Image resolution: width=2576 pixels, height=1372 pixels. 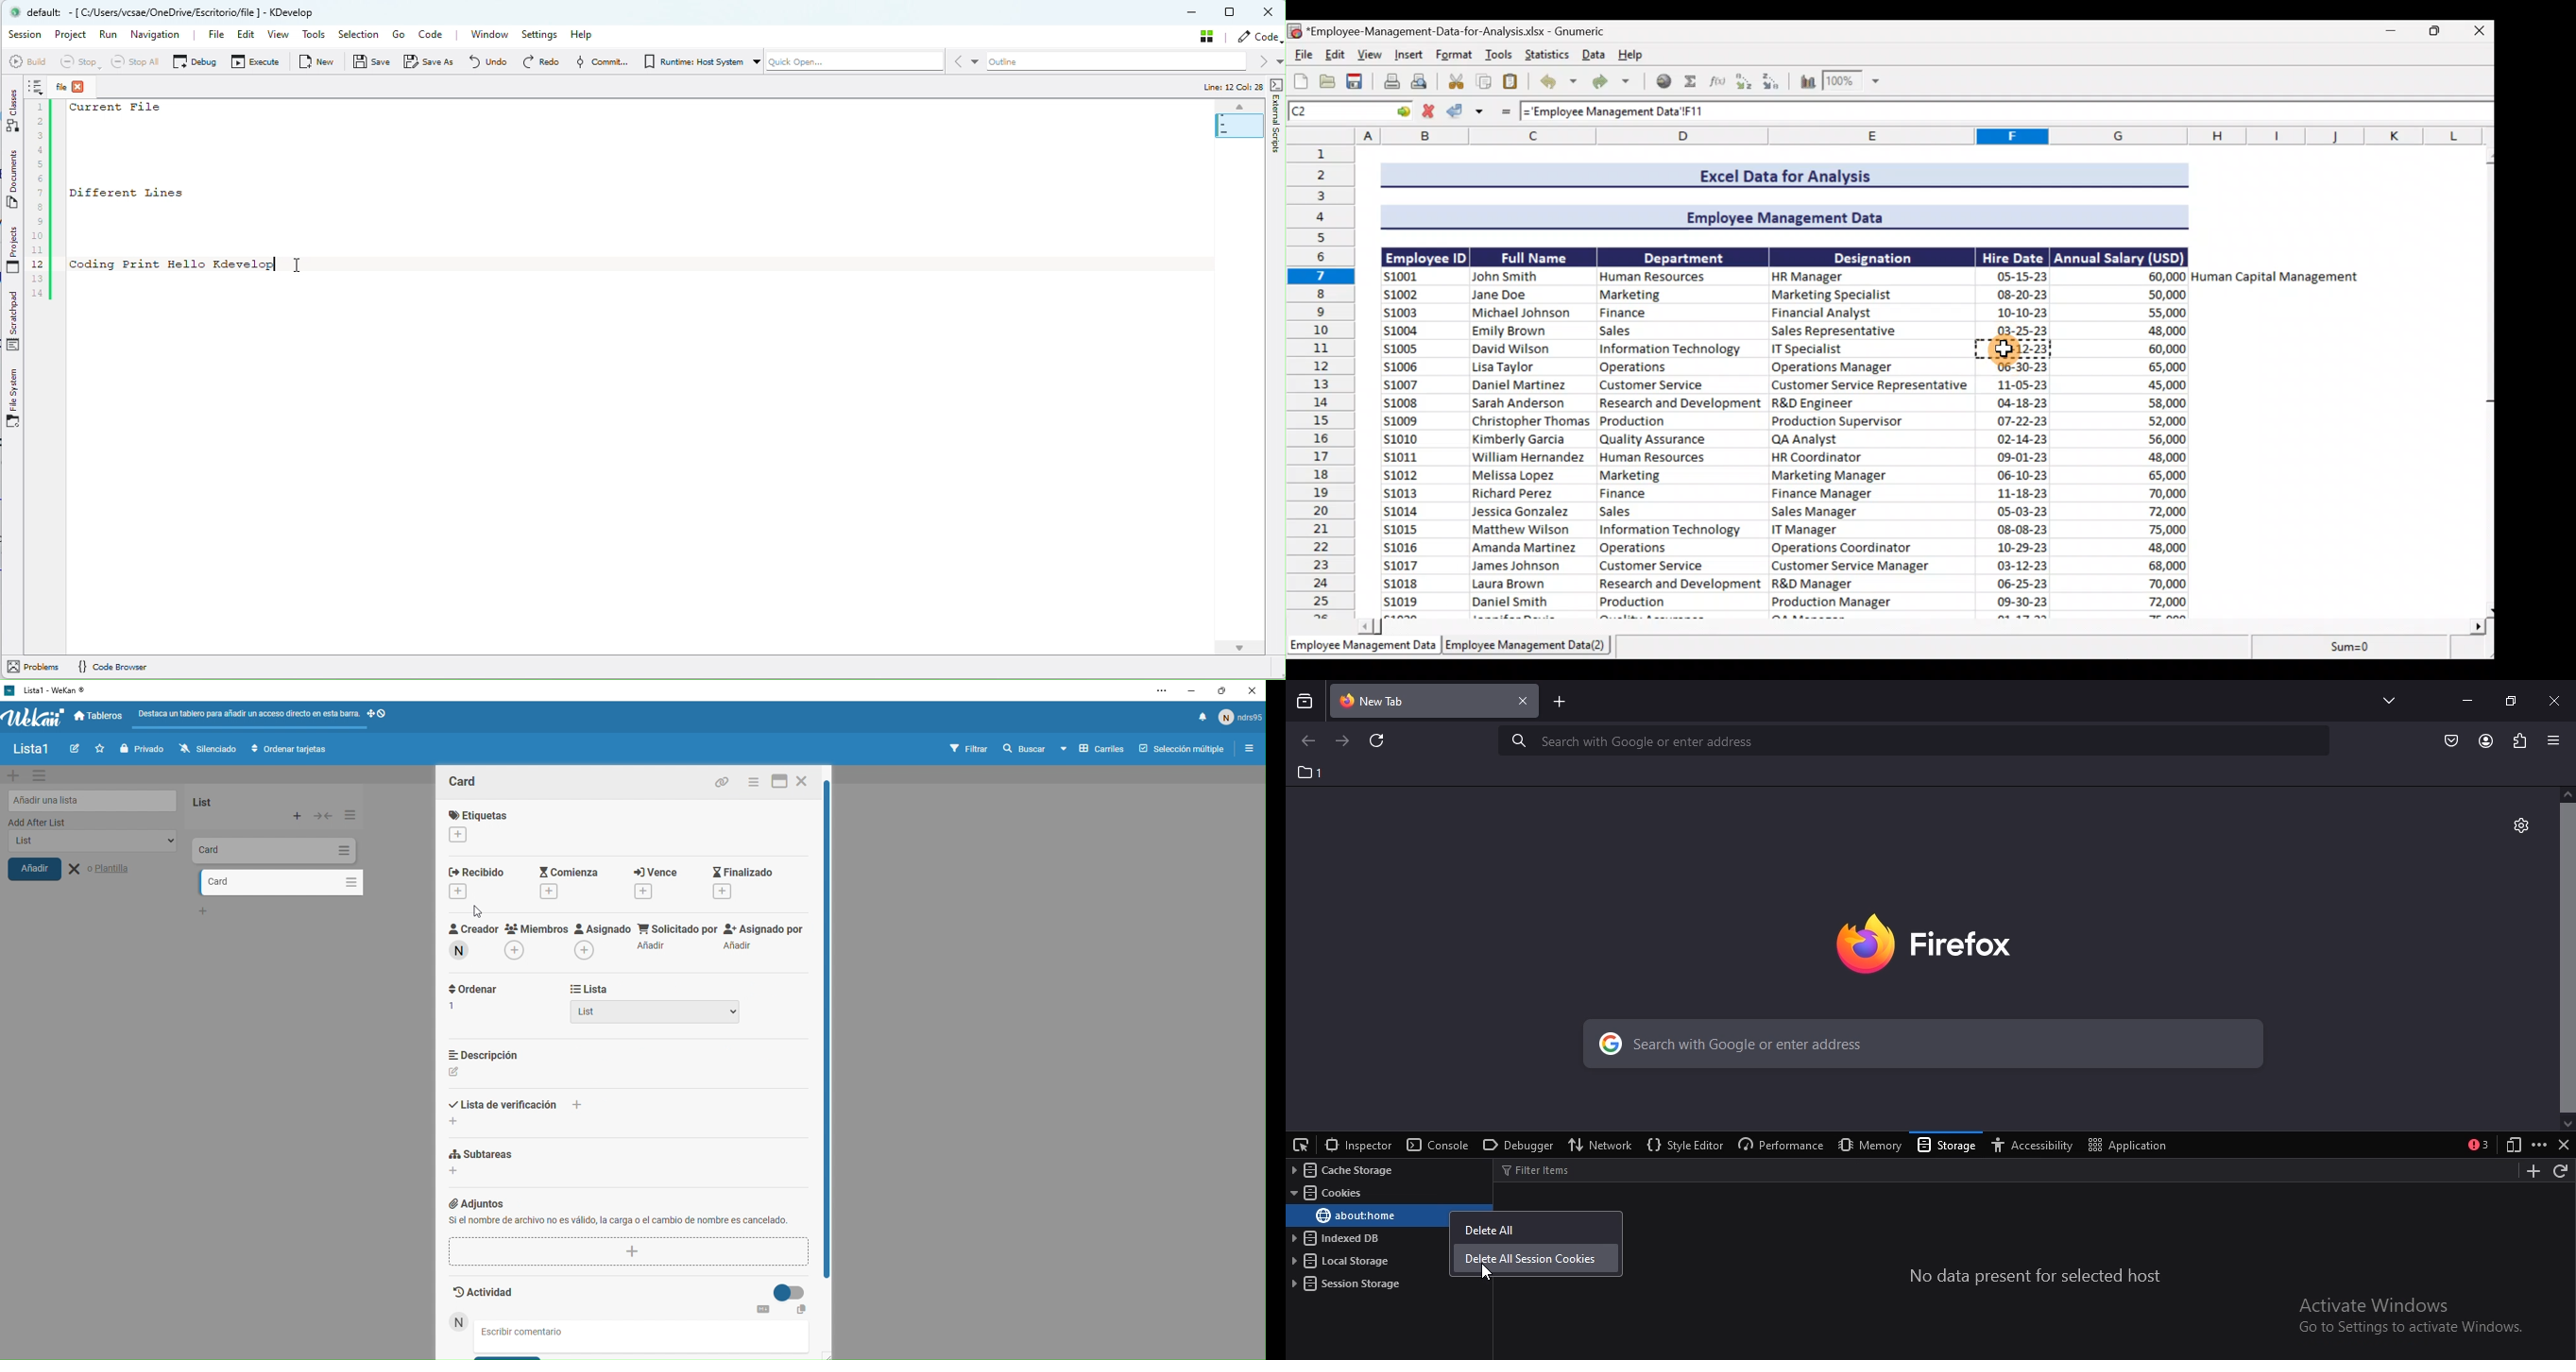 I want to click on vence, so click(x=652, y=882).